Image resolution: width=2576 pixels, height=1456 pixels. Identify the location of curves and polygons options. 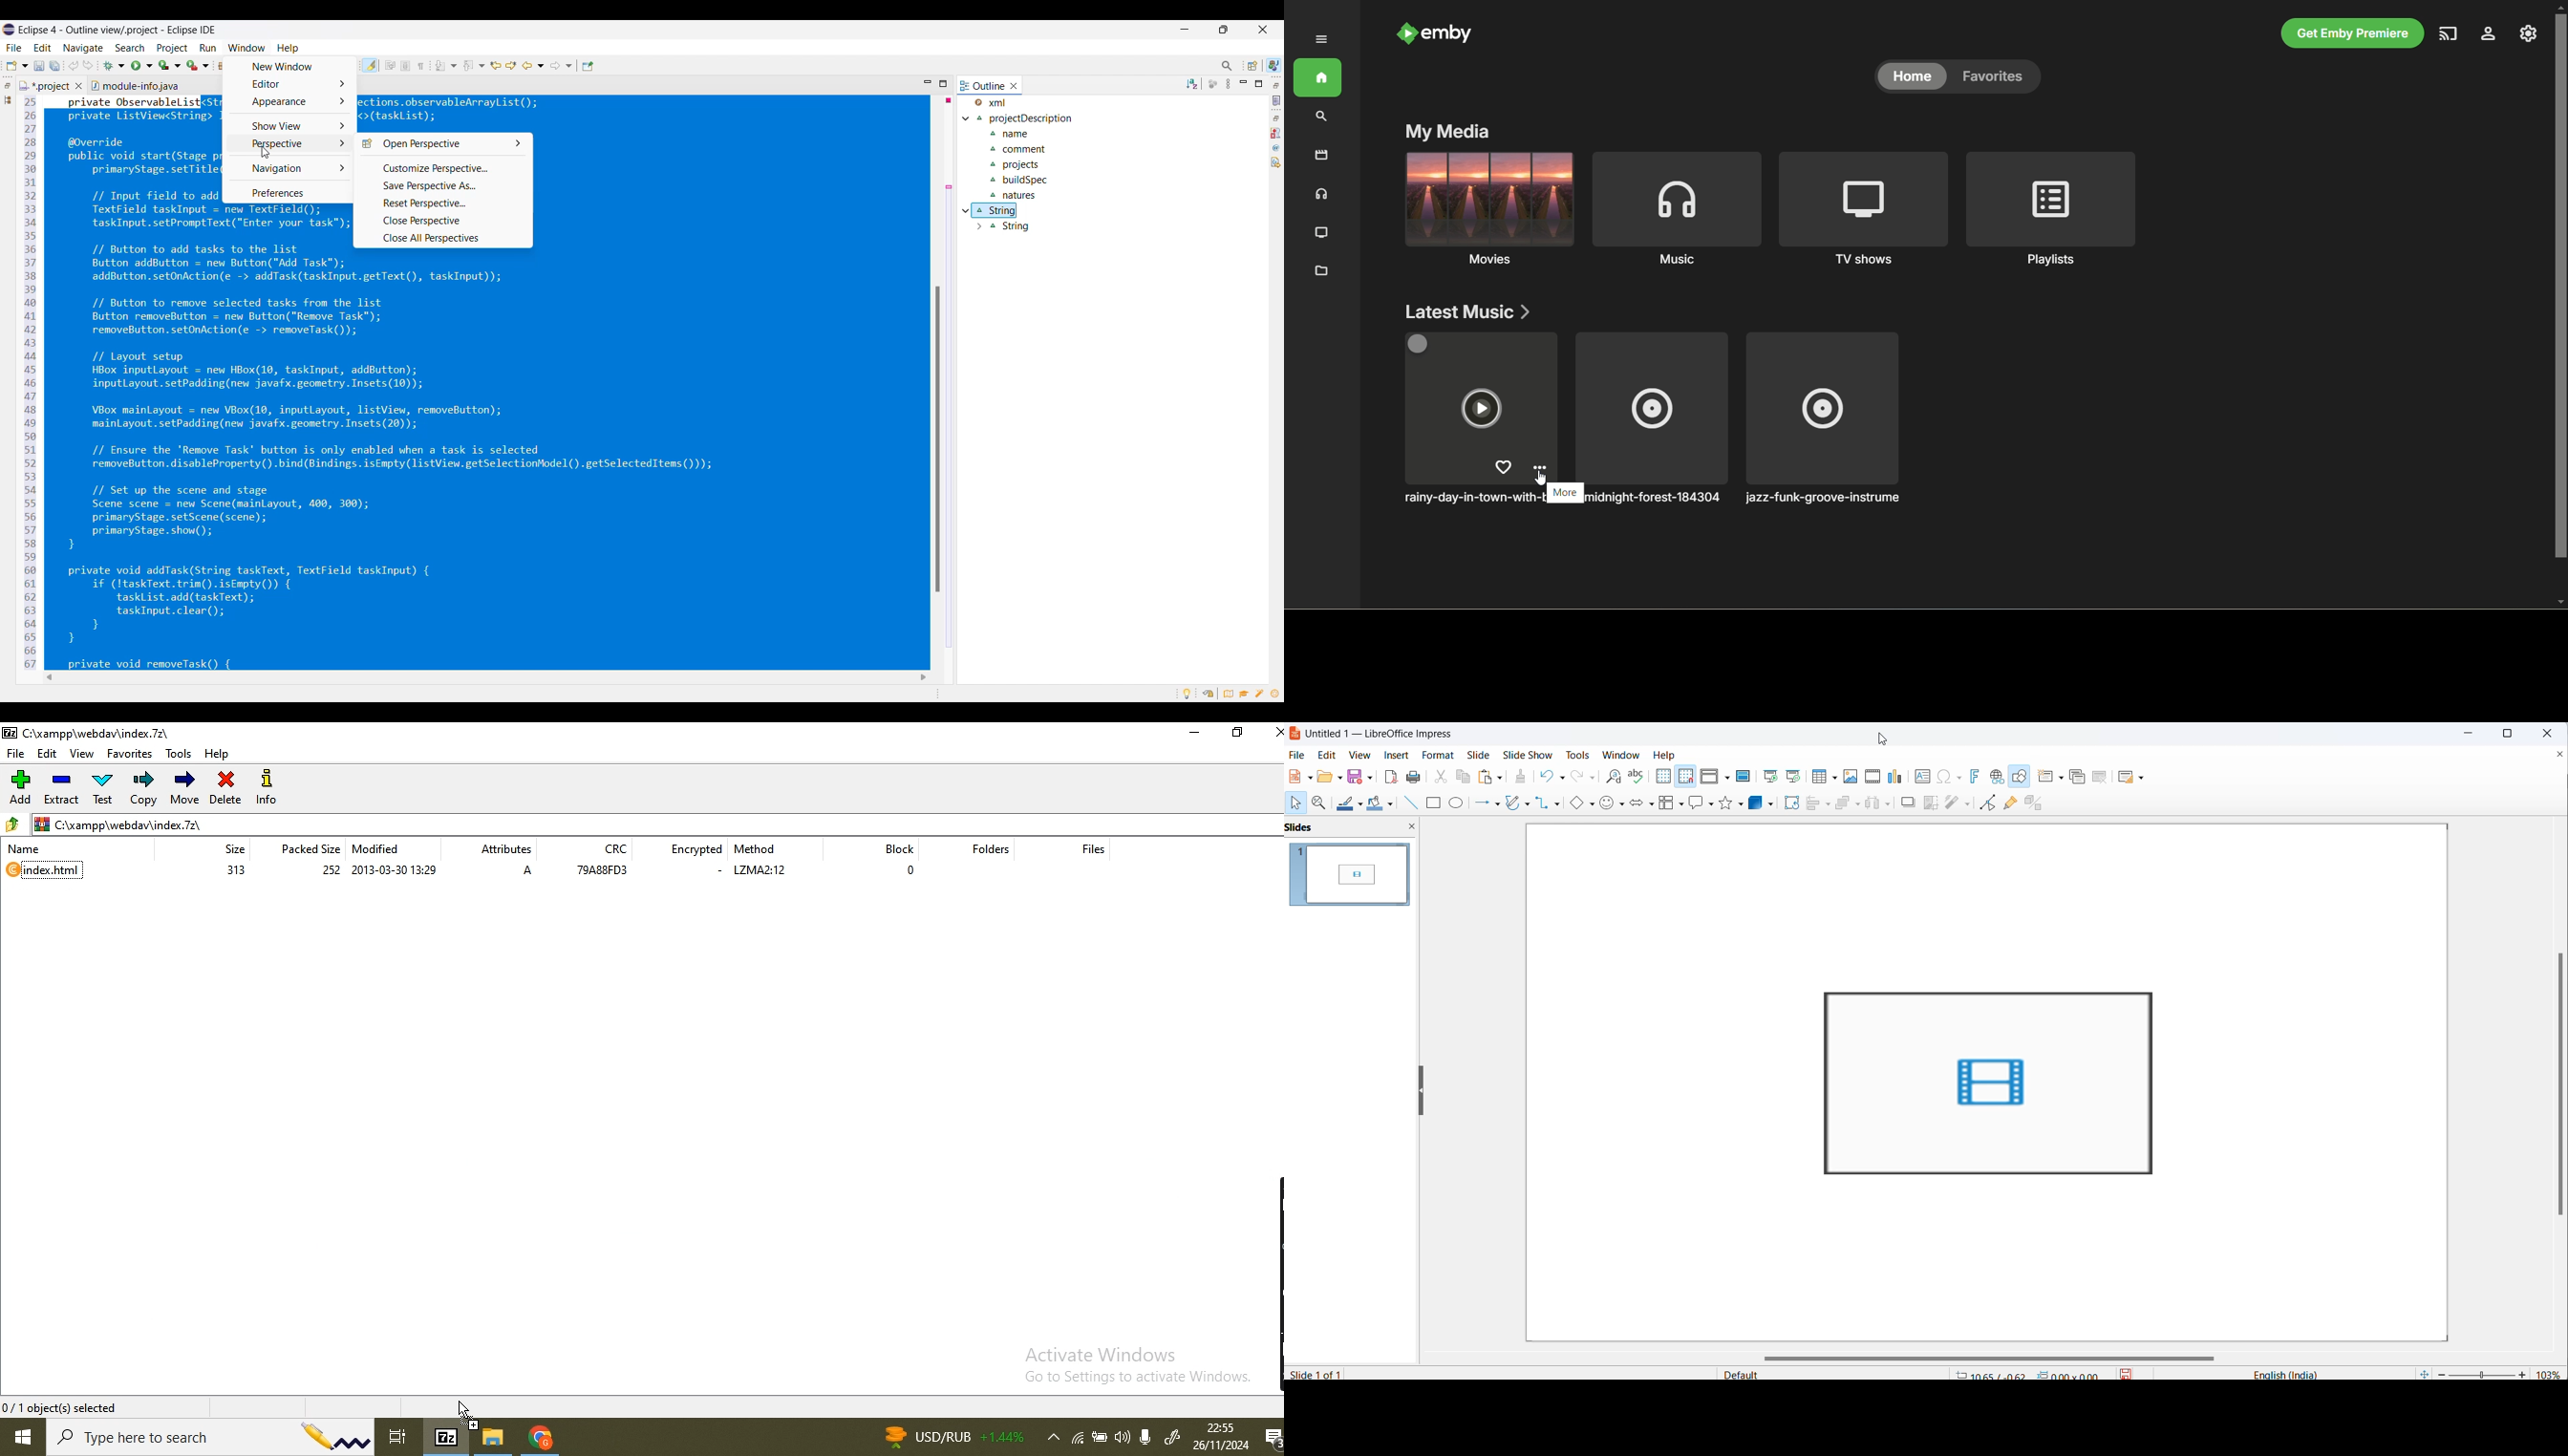
(1527, 803).